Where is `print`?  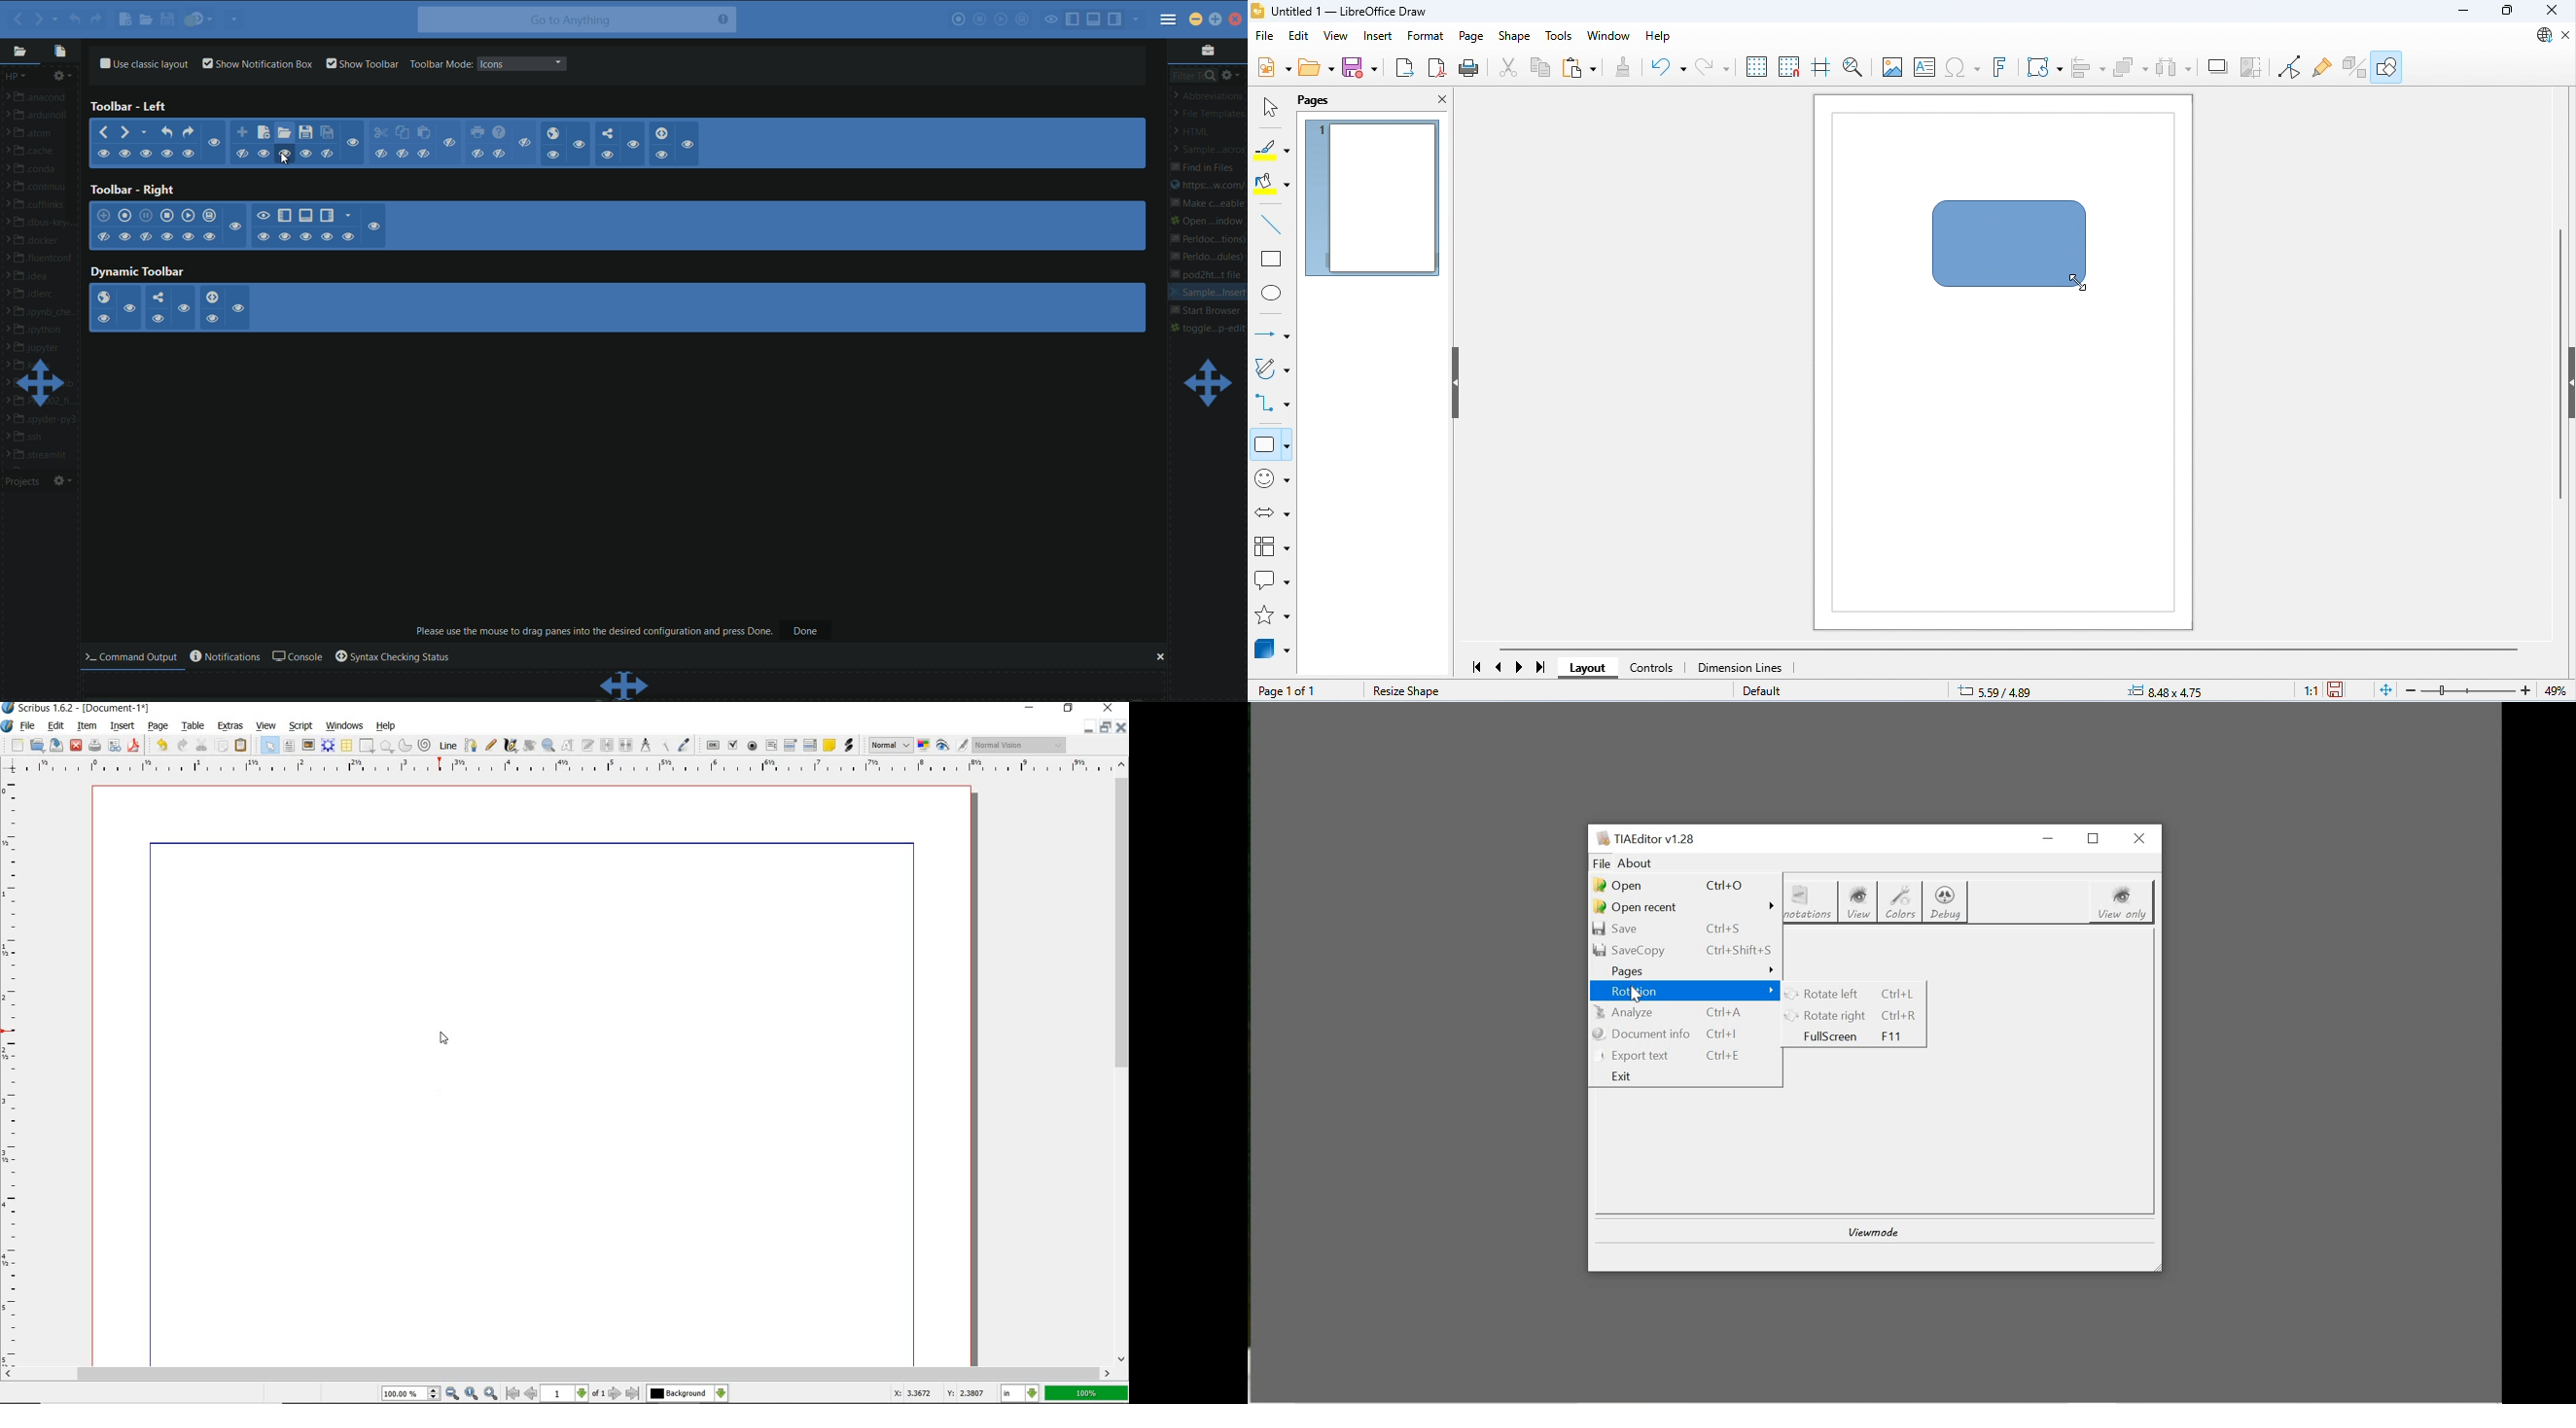 print is located at coordinates (94, 744).